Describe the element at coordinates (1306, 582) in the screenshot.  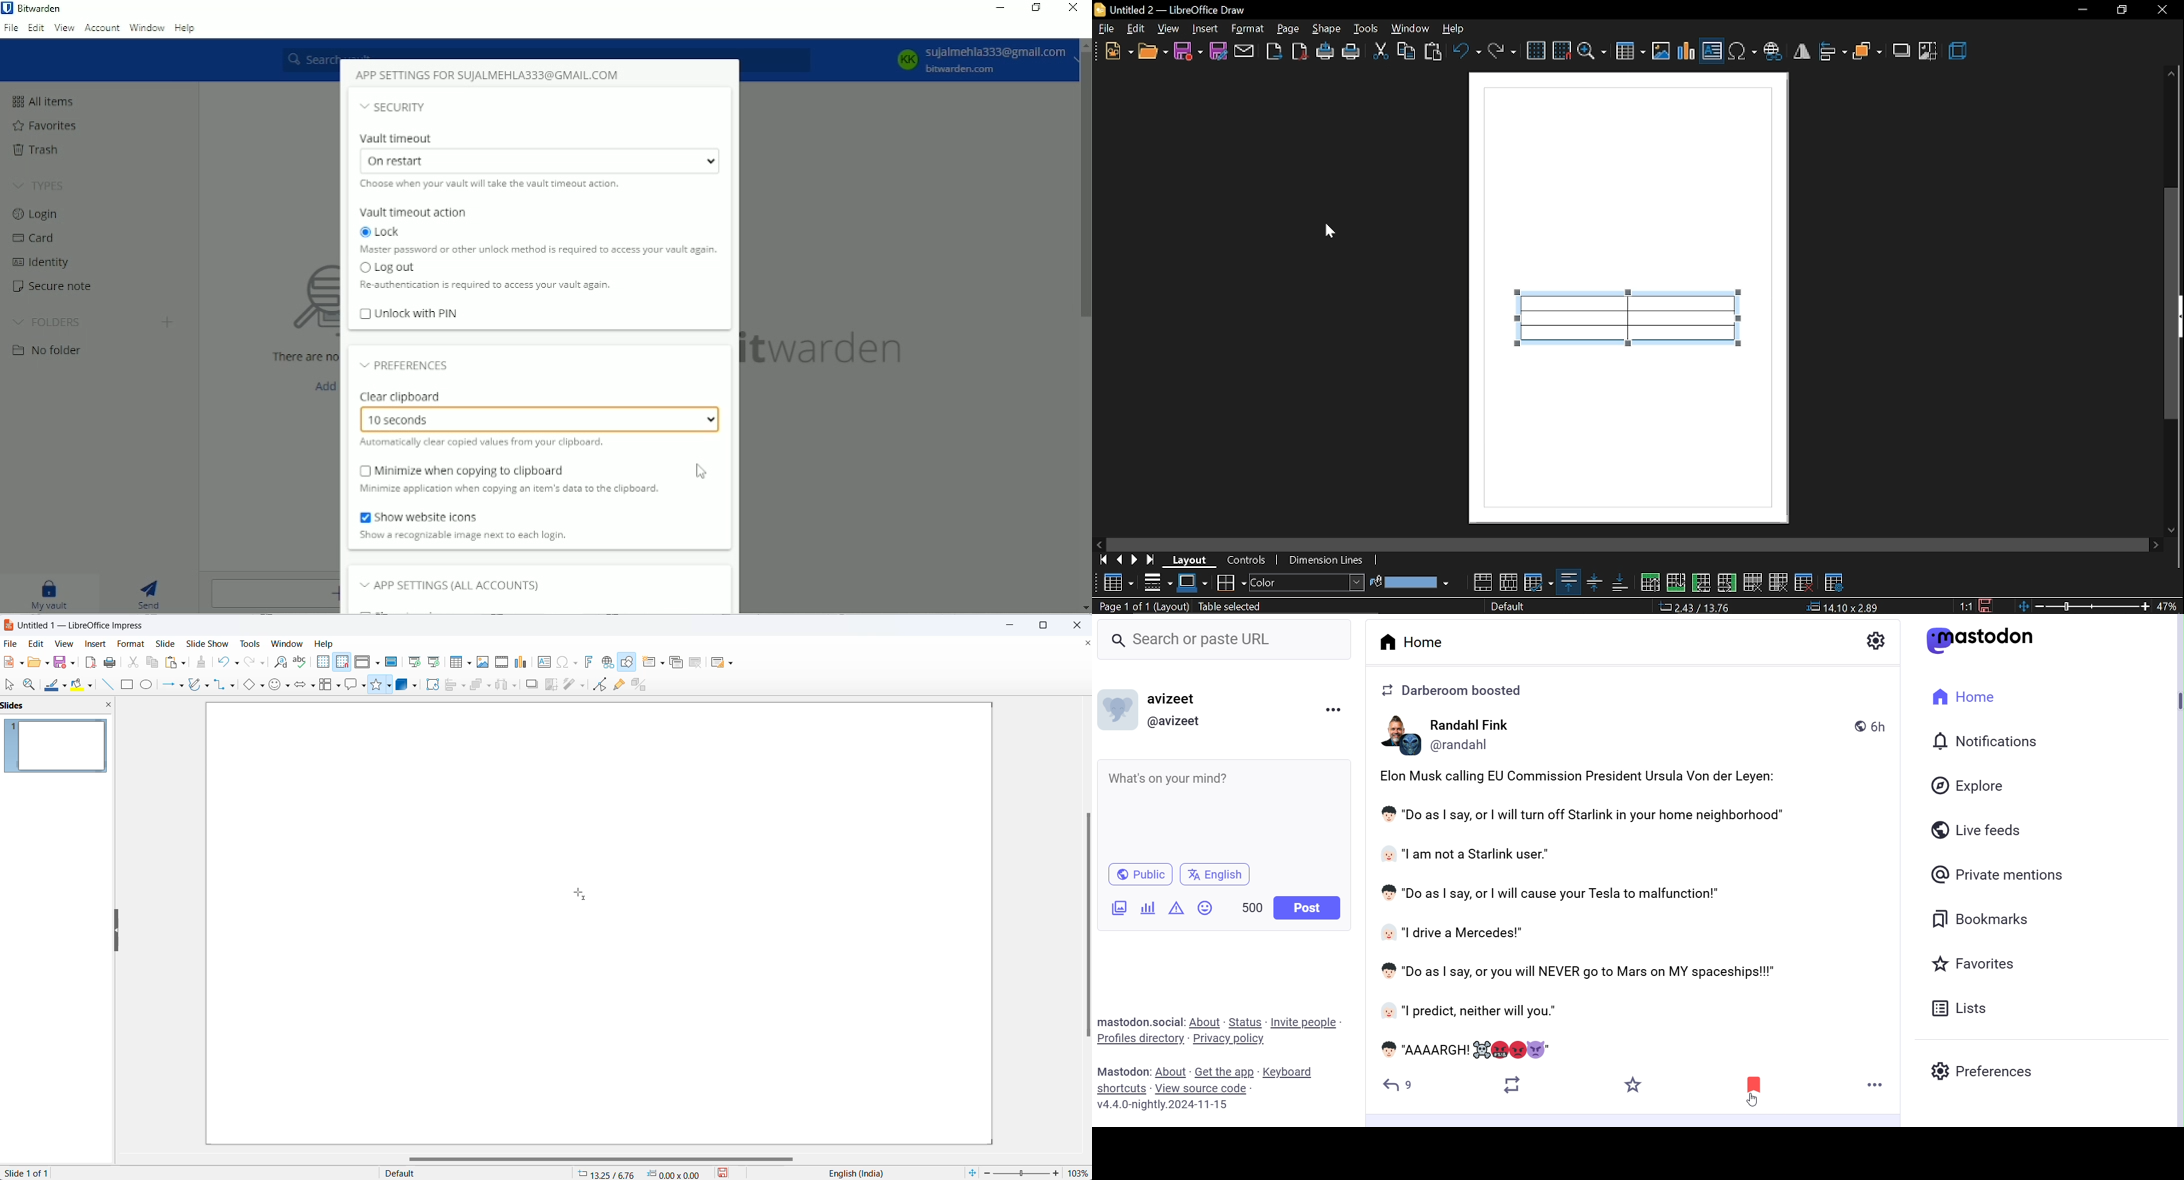
I see `area style` at that location.